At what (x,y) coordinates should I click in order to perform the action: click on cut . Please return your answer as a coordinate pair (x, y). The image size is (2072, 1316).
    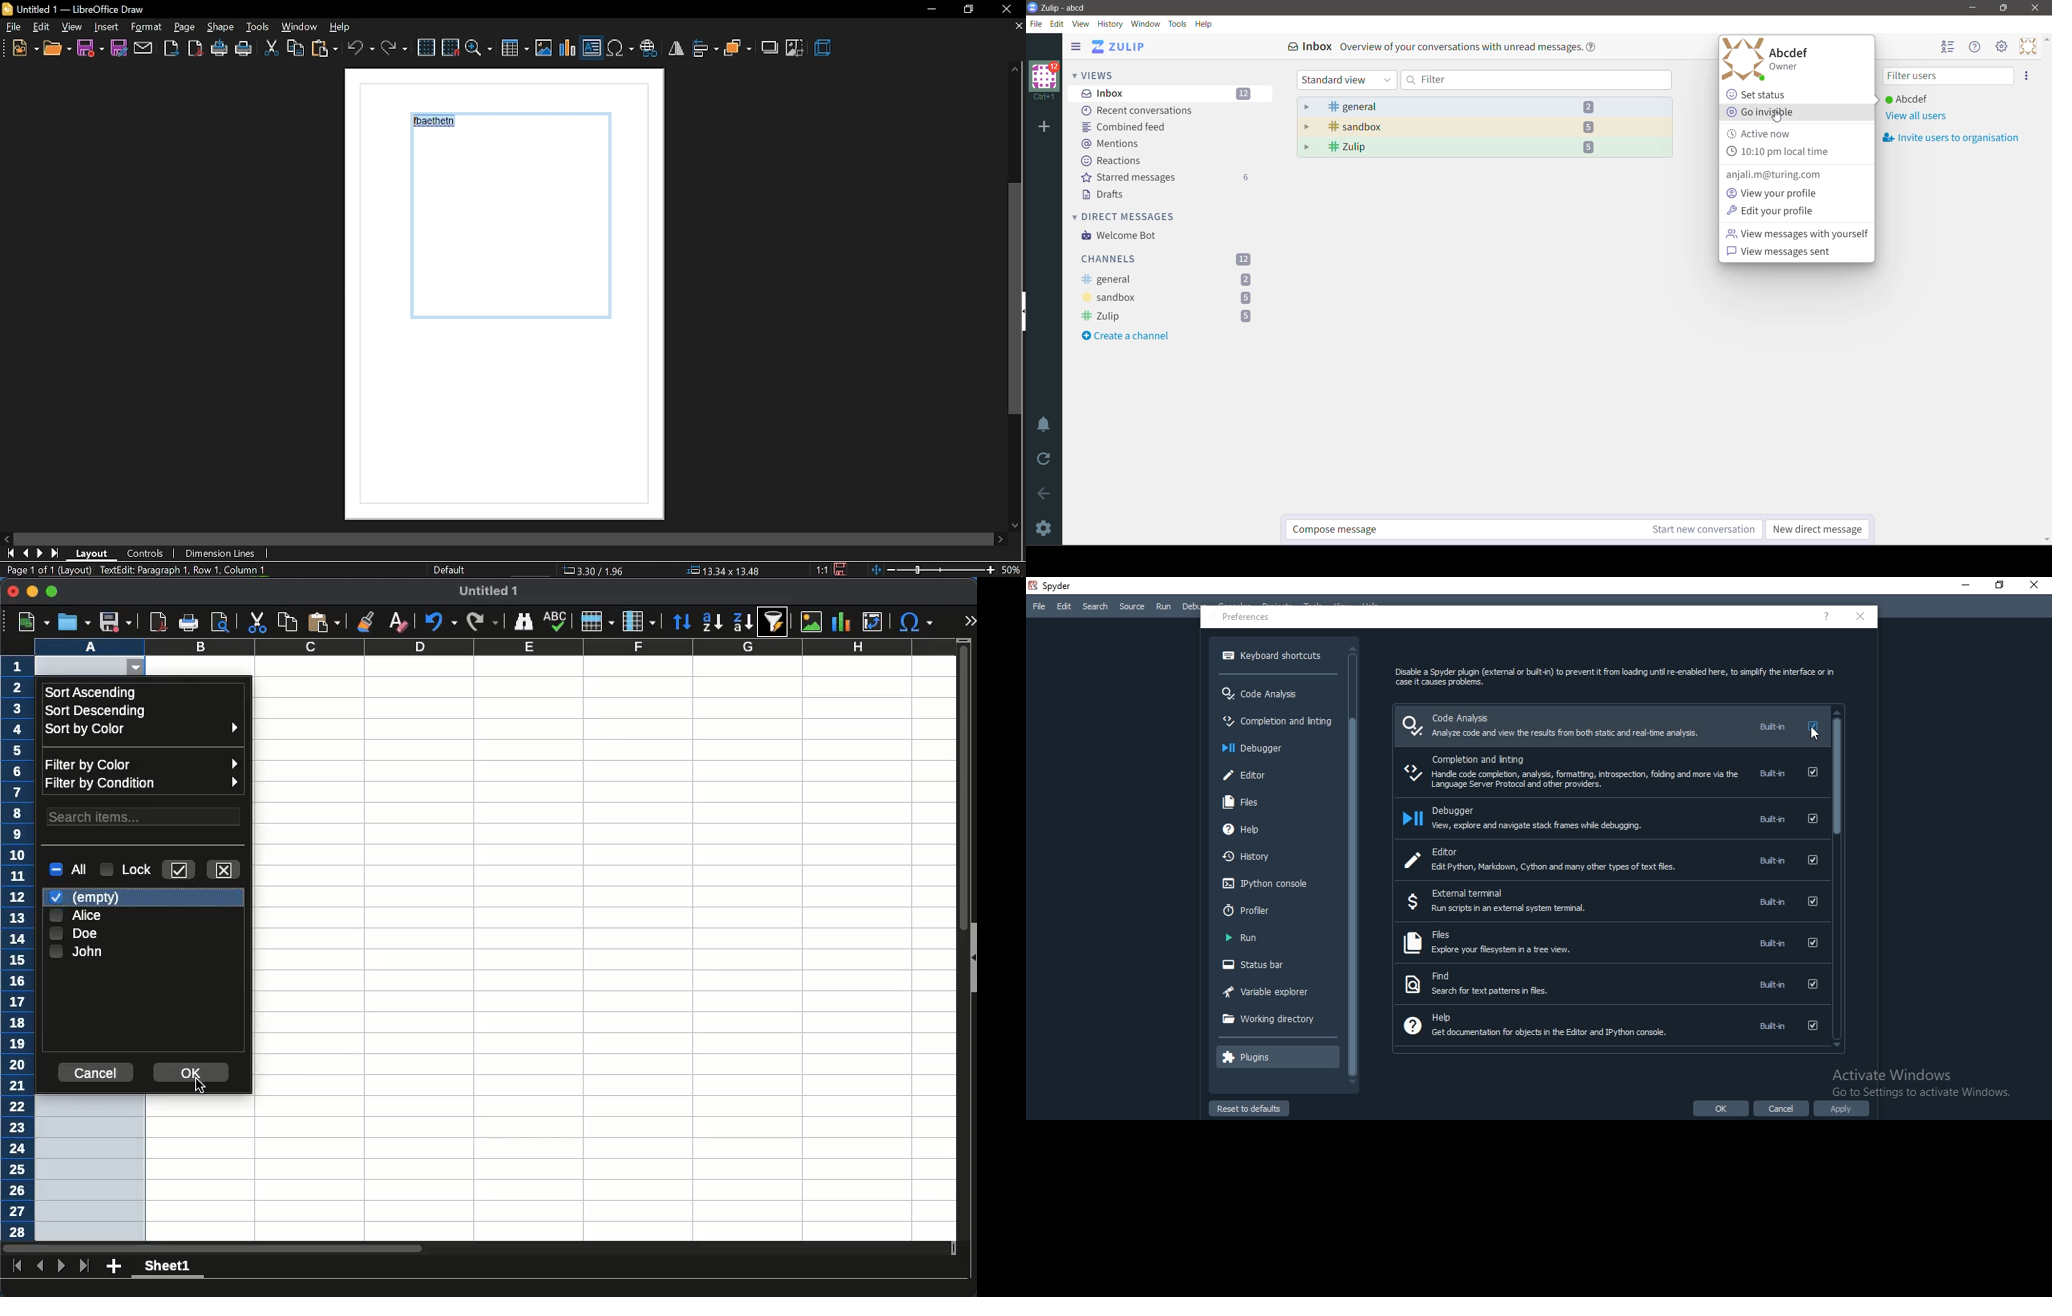
    Looking at the image, I should click on (271, 50).